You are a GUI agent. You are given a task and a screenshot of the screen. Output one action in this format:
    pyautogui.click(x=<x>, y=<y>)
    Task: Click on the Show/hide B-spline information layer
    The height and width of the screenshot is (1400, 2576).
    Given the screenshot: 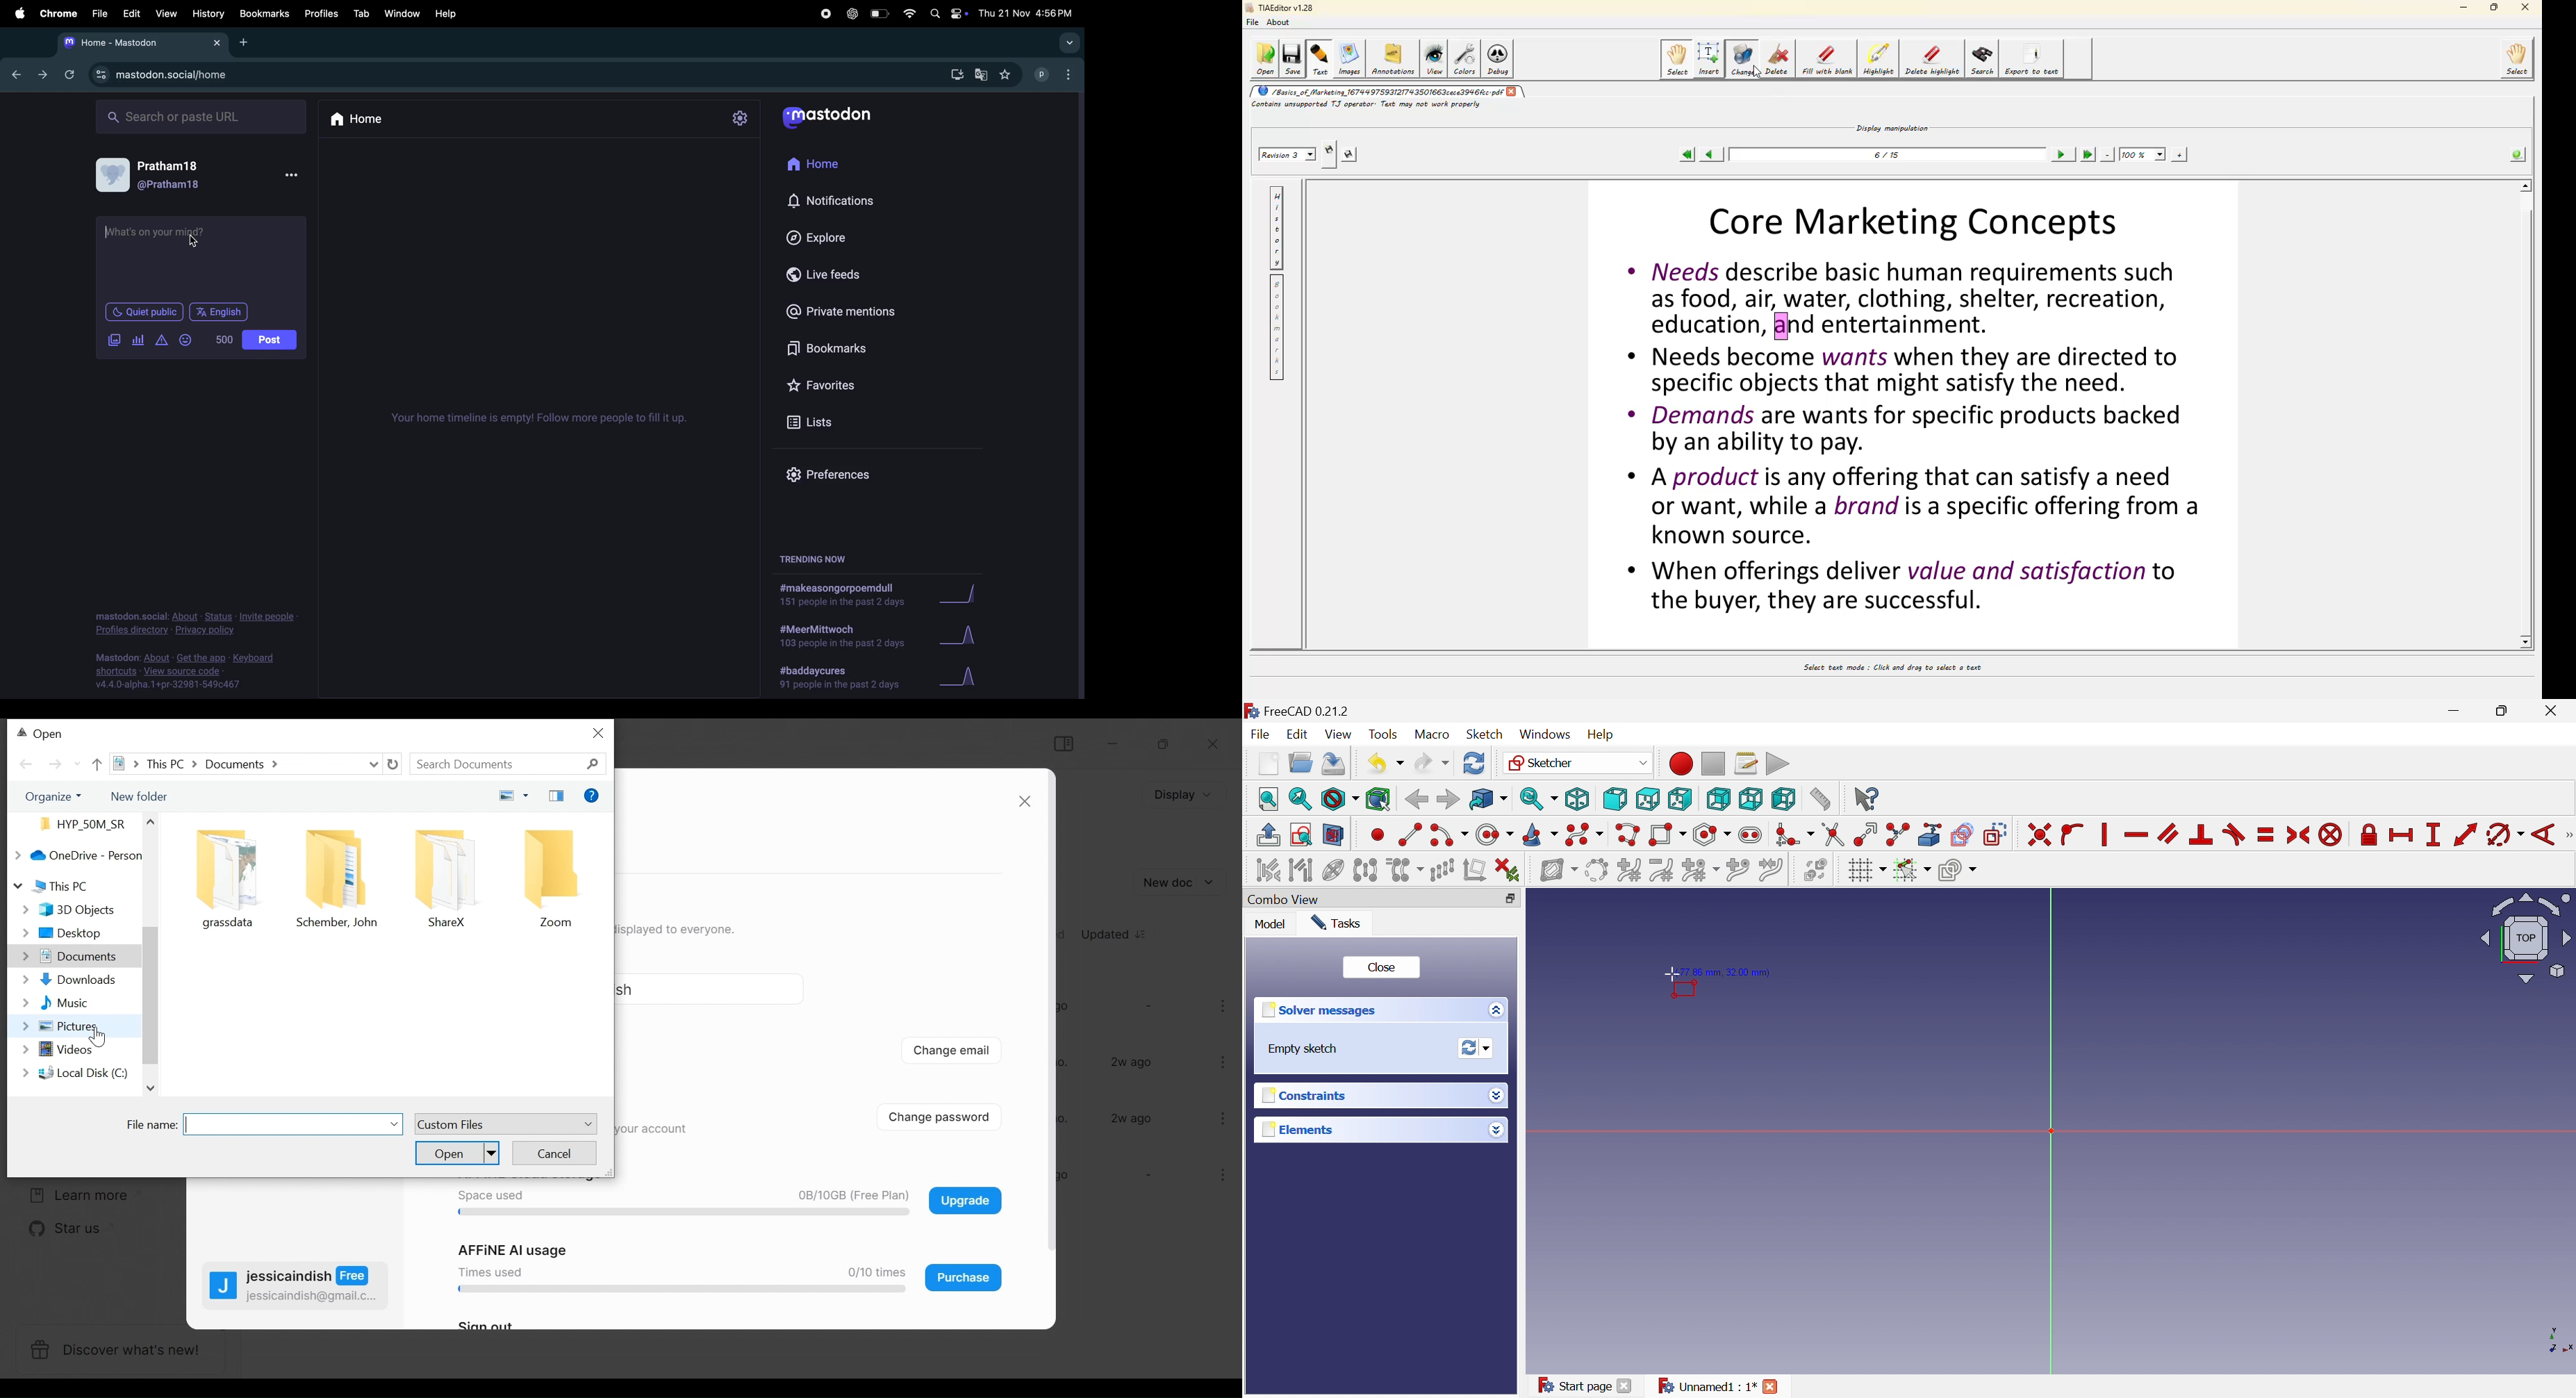 What is the action you would take?
    pyautogui.click(x=1559, y=870)
    